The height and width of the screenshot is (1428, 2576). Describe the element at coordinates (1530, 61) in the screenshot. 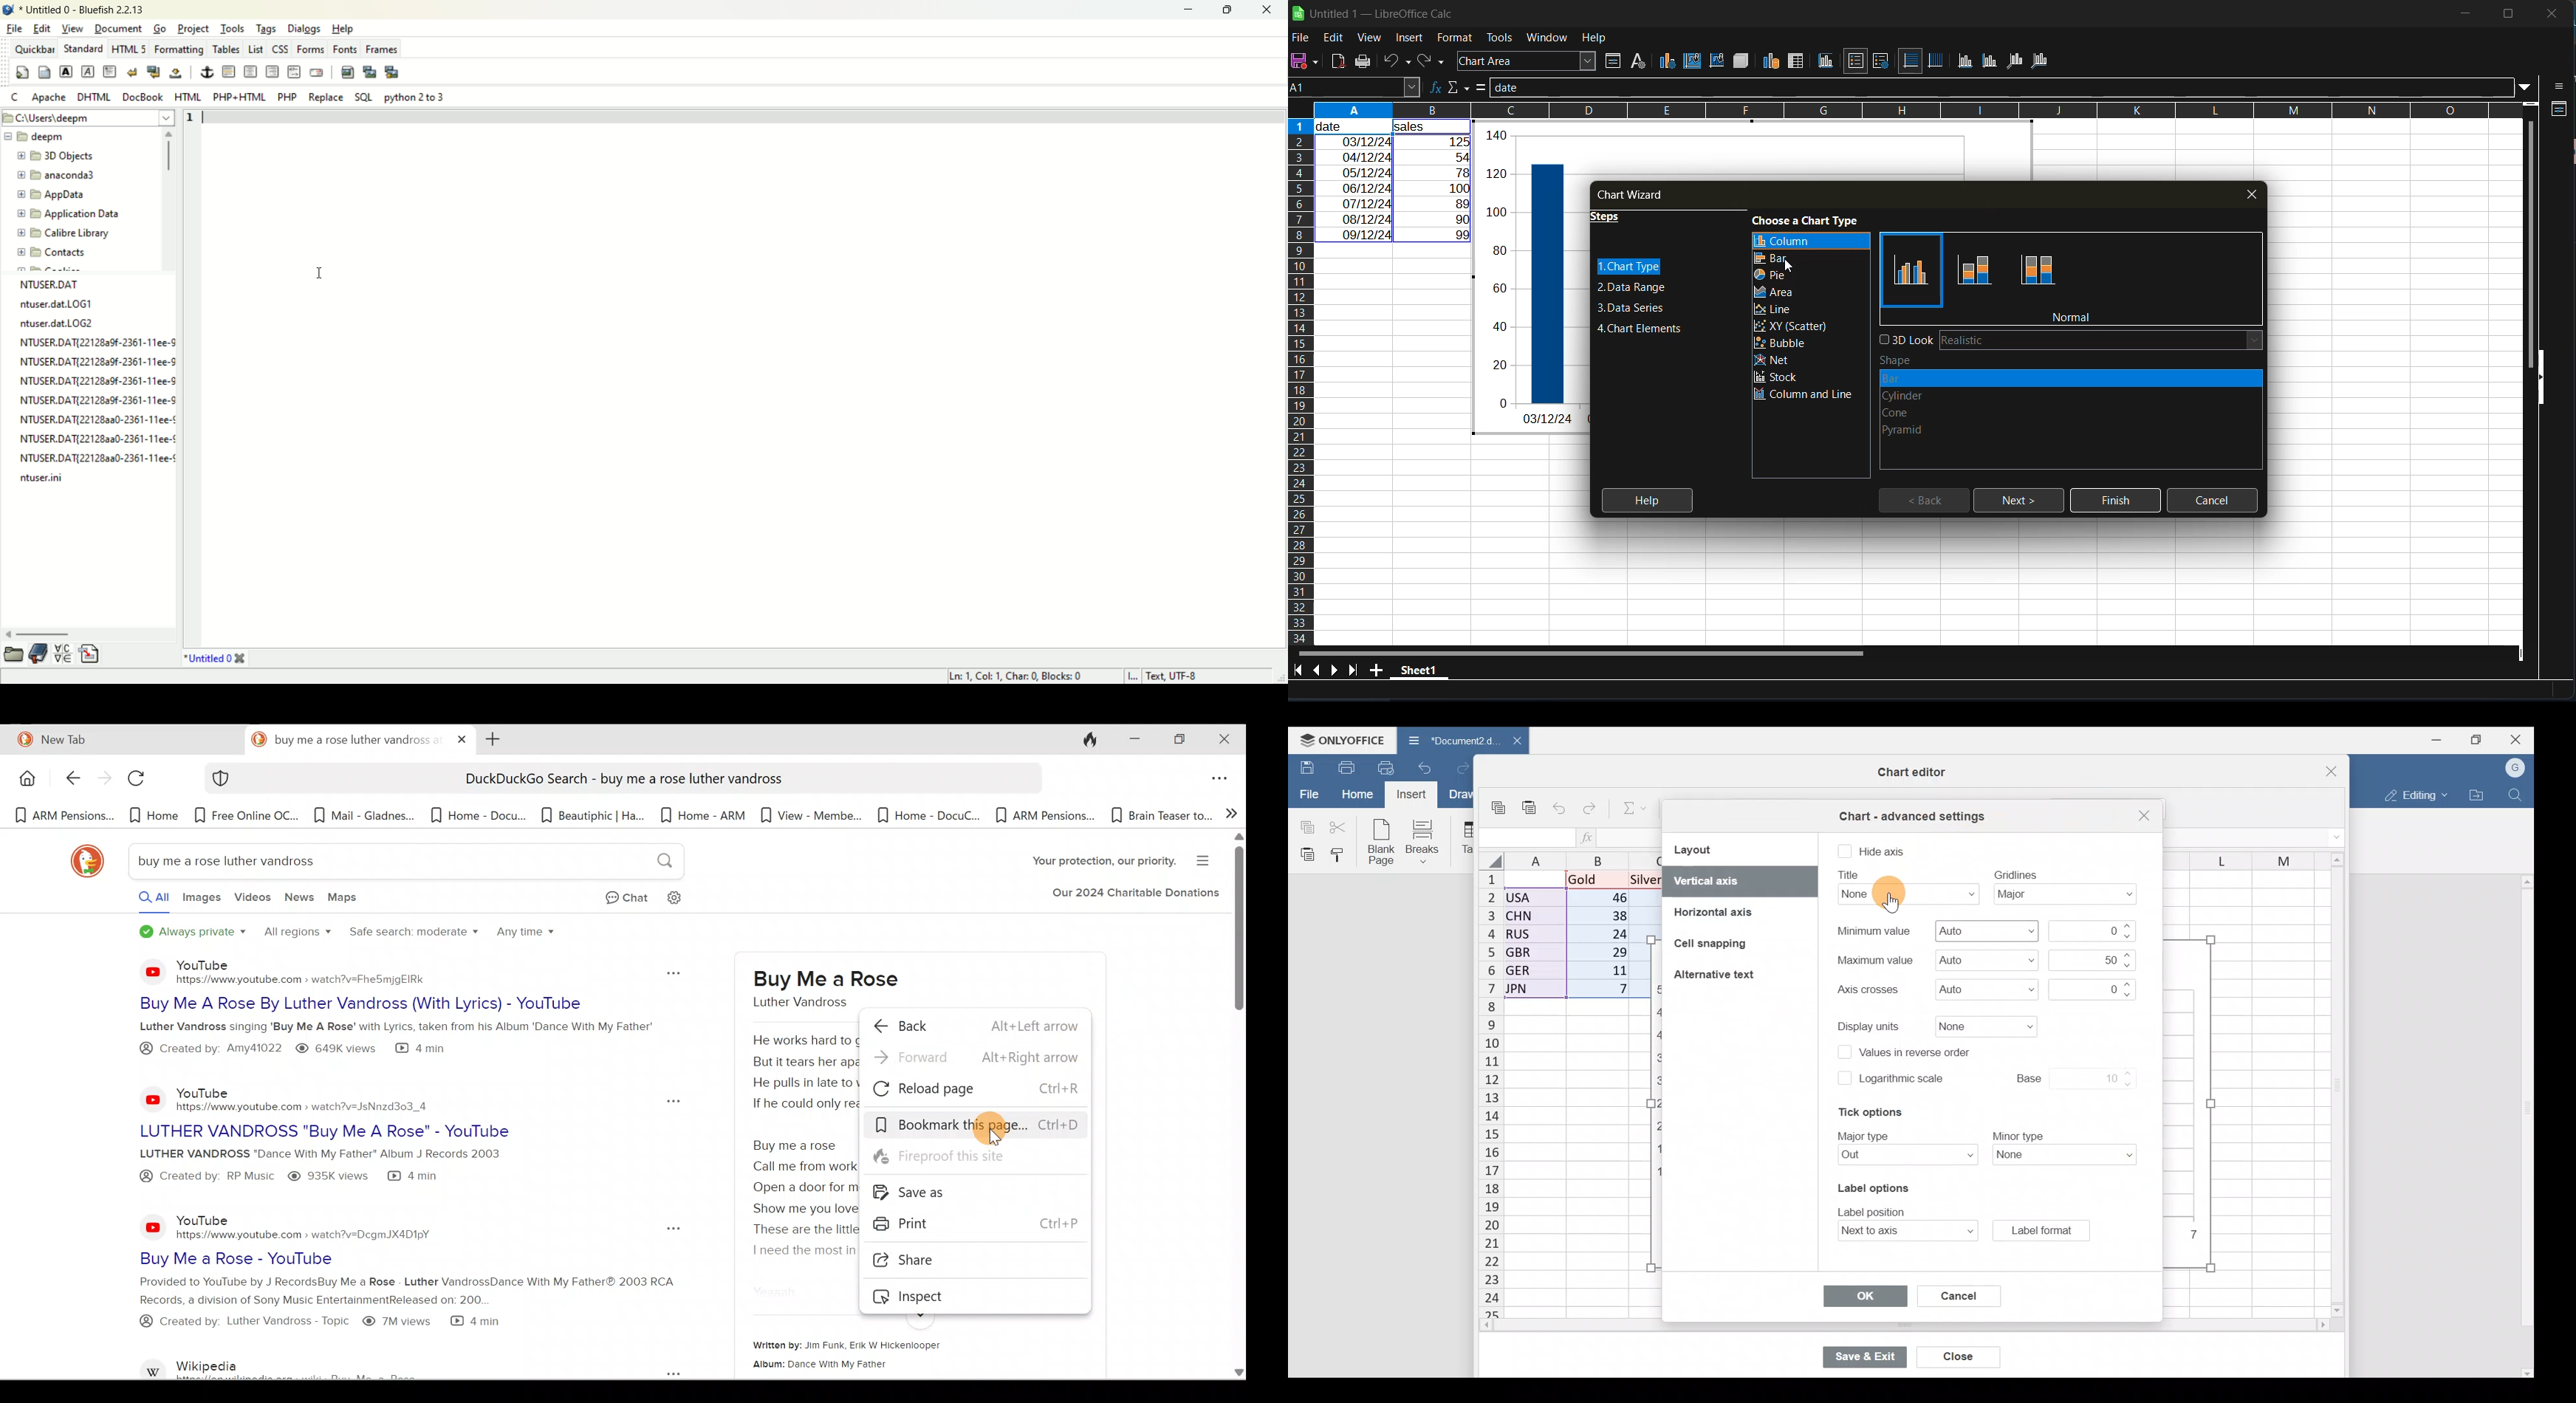

I see `select chart element` at that location.